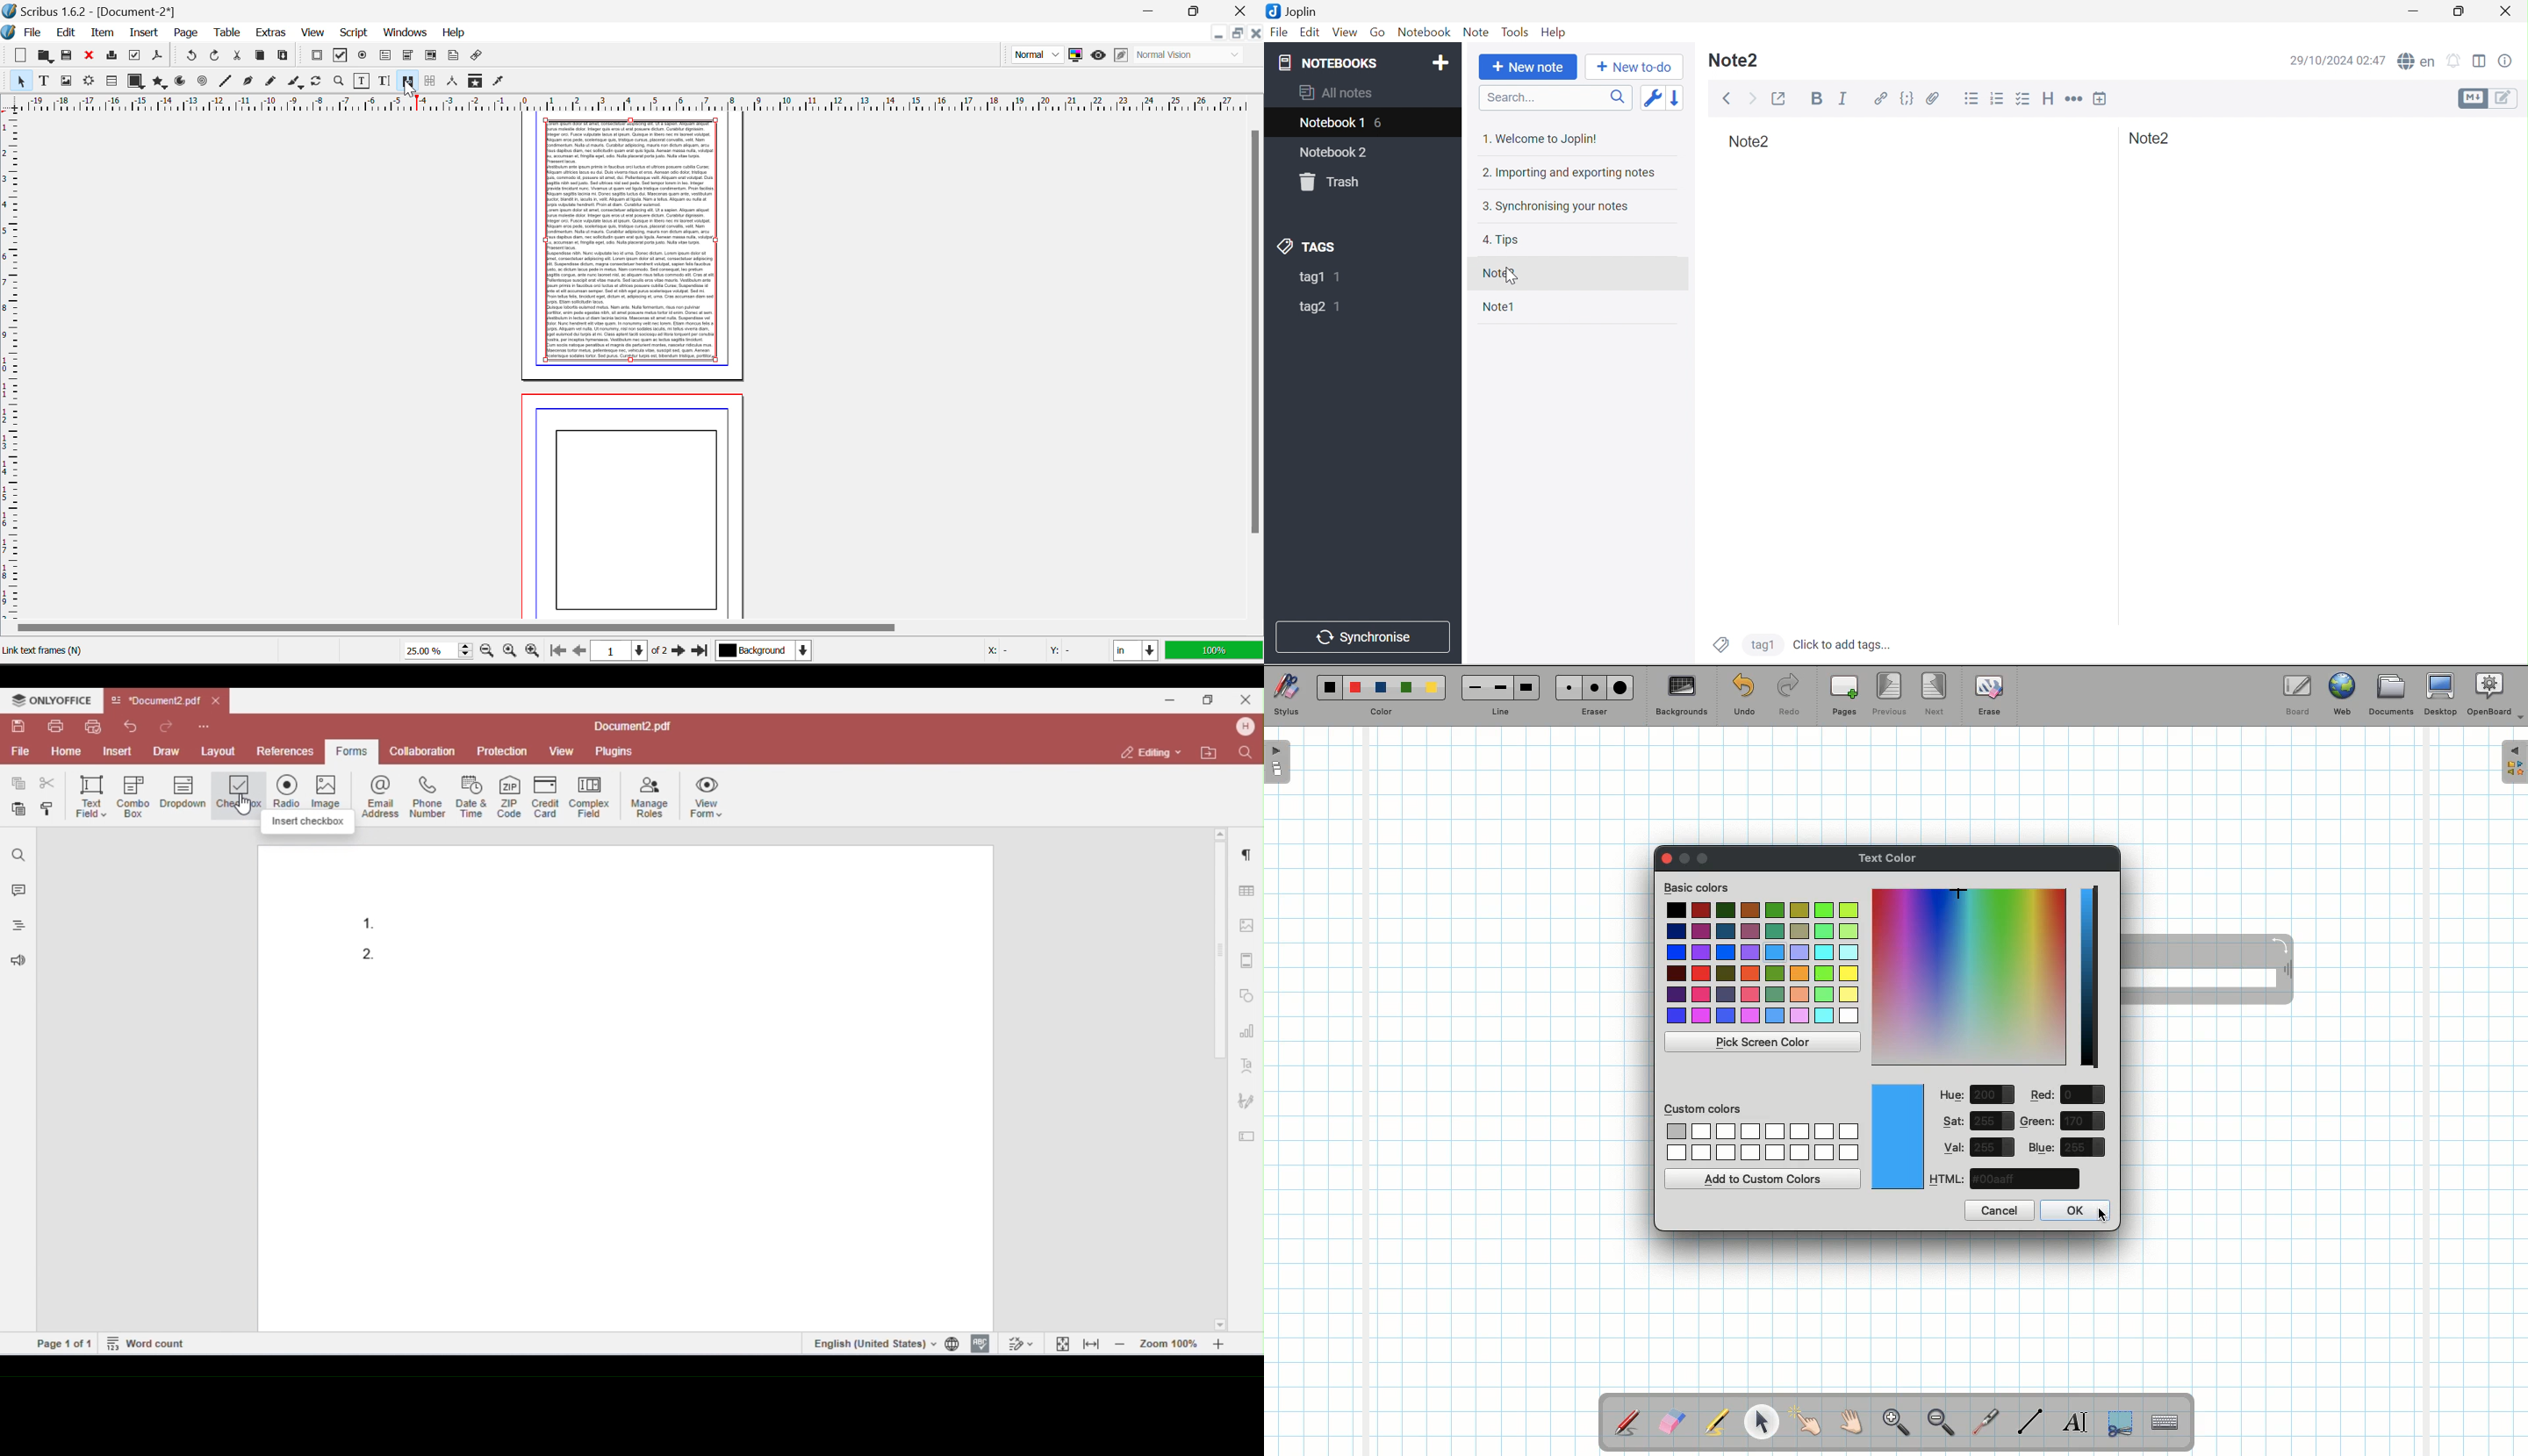 This screenshot has height=1456, width=2548. Describe the element at coordinates (1698, 886) in the screenshot. I see `Basic colors` at that location.